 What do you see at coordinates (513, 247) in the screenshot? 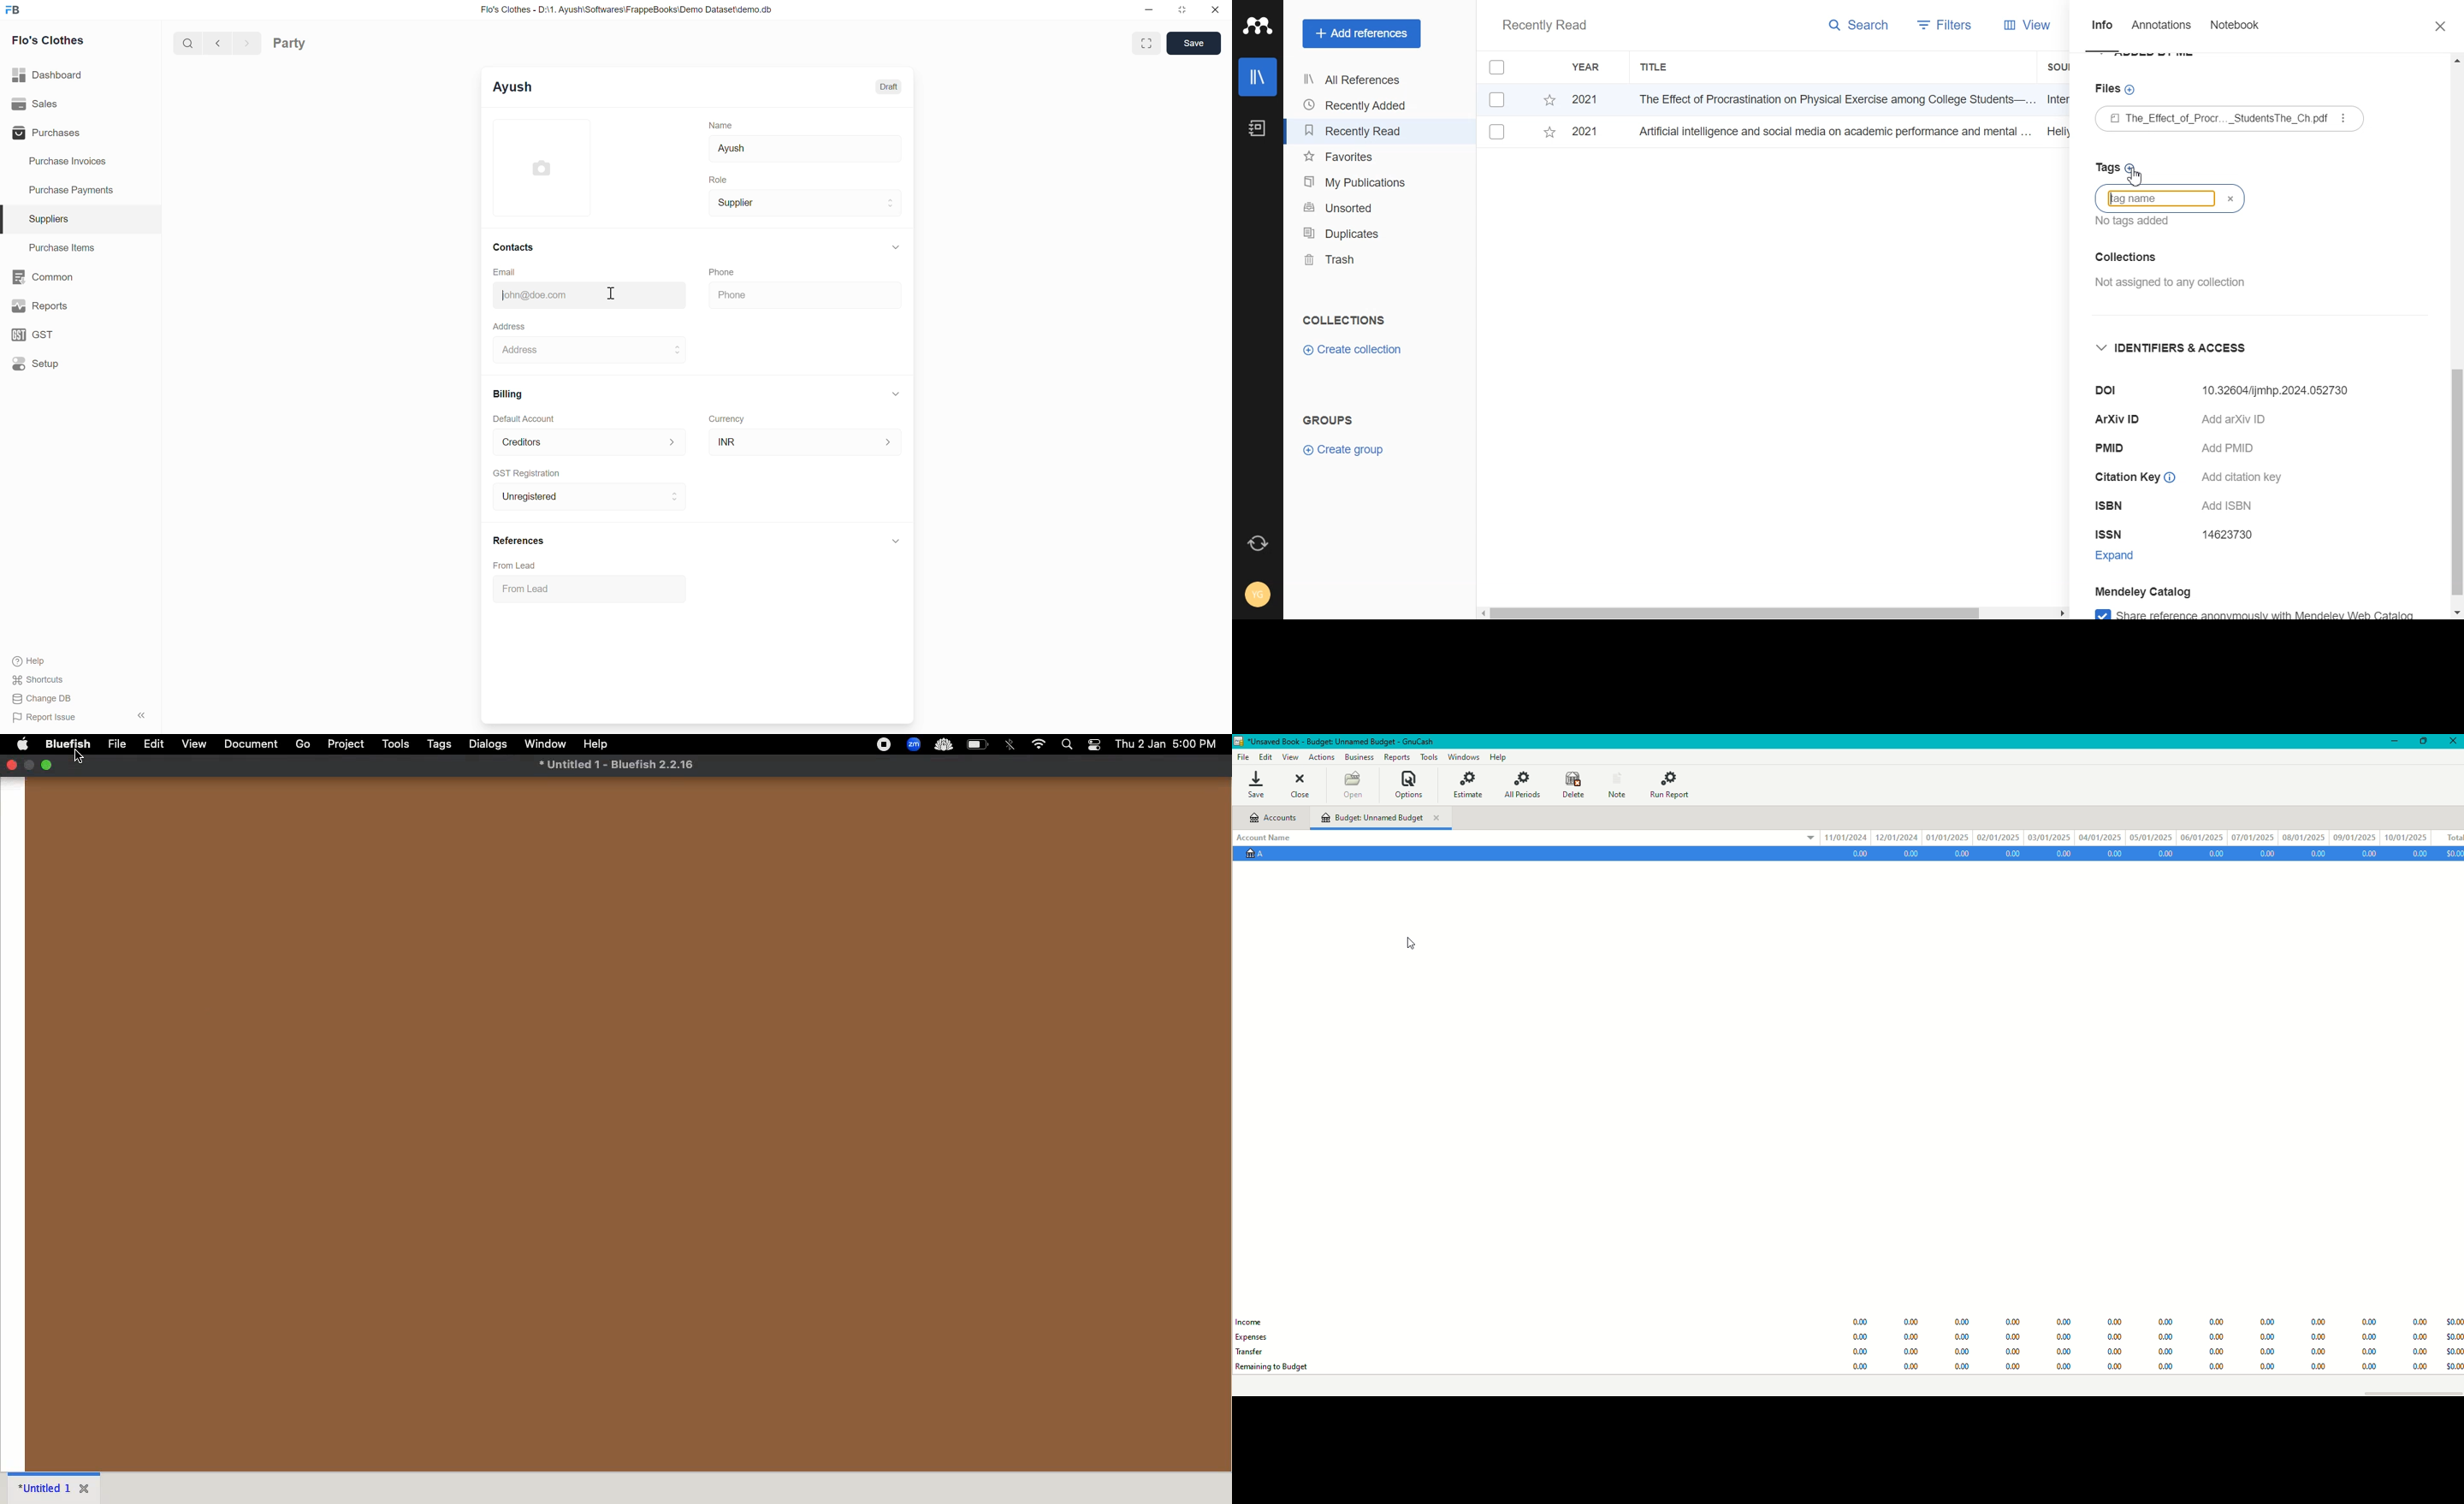
I see `Contacts` at bounding box center [513, 247].